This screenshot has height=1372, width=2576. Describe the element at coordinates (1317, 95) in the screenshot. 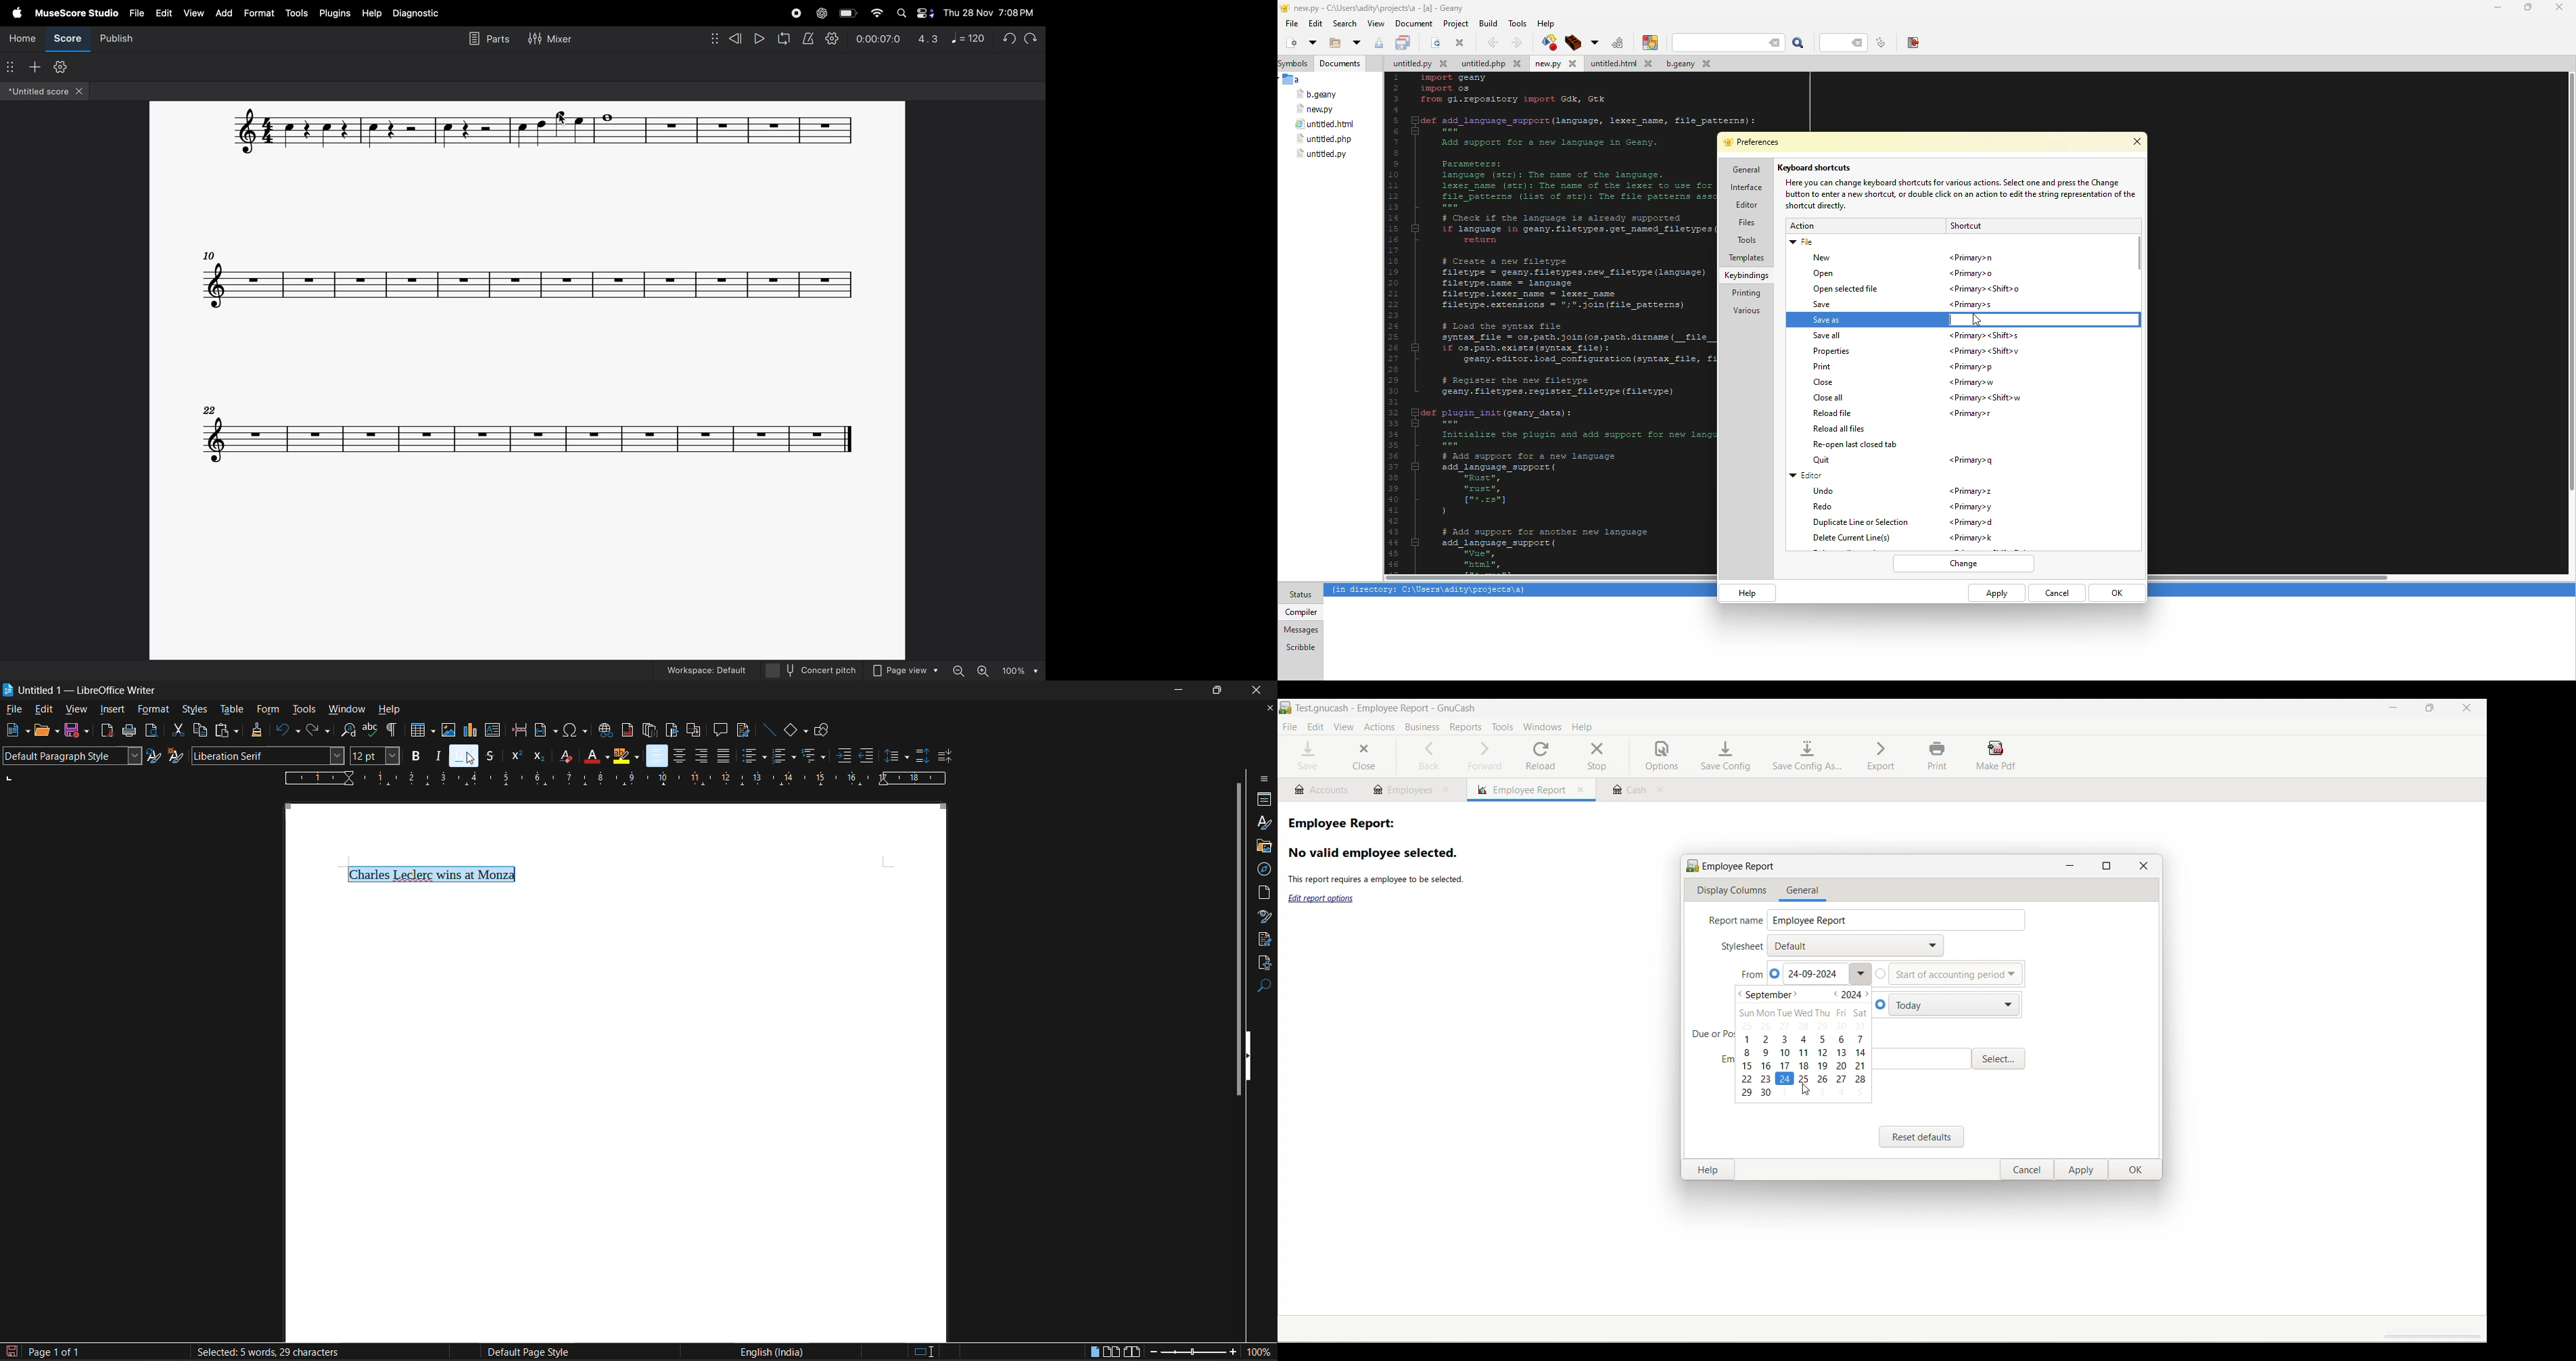

I see `file` at that location.